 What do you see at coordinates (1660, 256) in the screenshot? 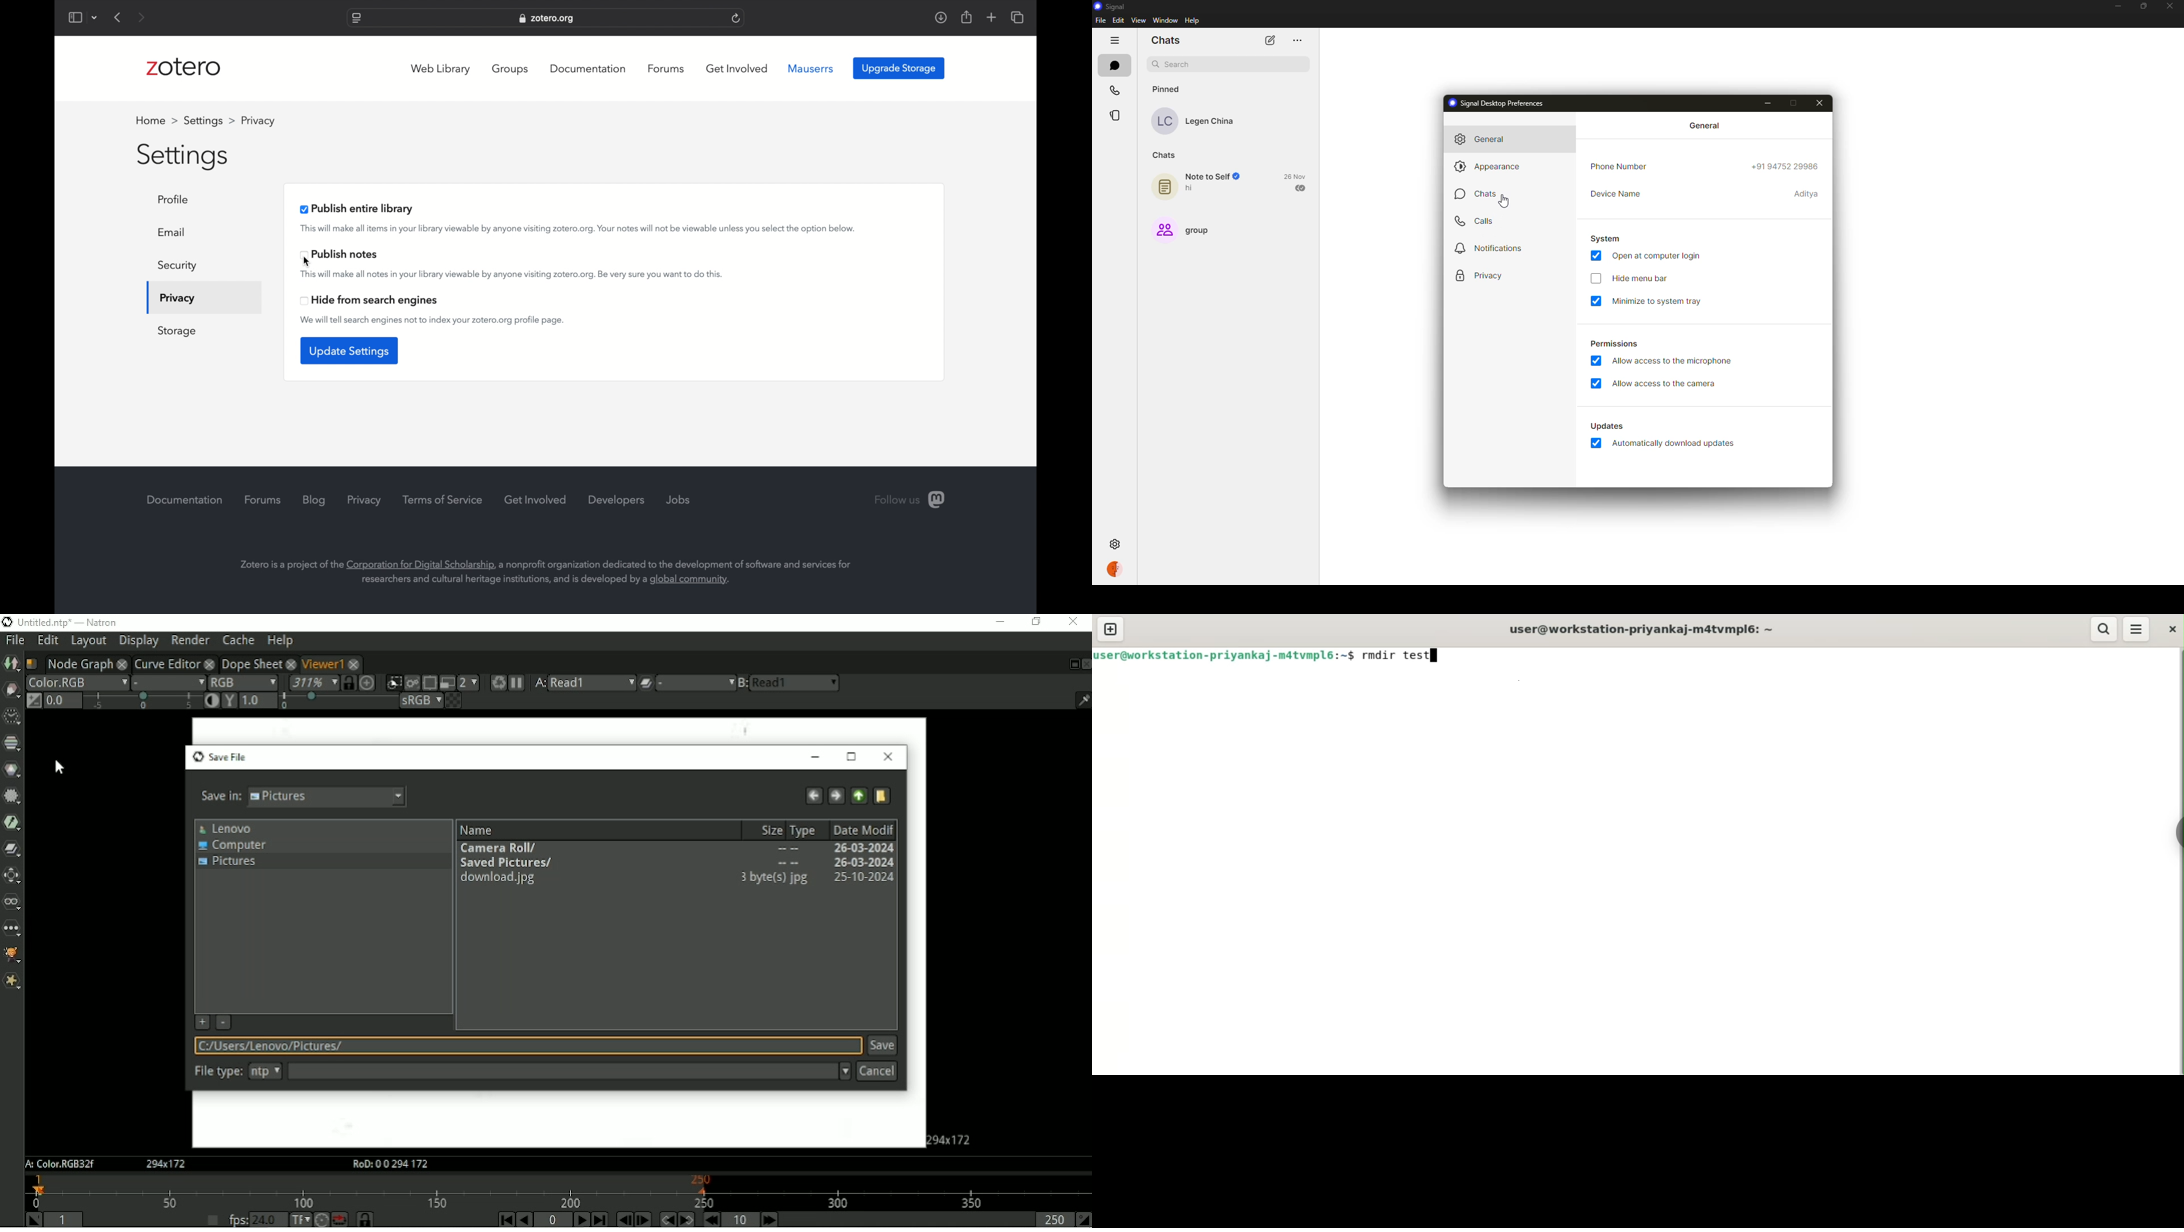
I see `open at computer login` at bounding box center [1660, 256].